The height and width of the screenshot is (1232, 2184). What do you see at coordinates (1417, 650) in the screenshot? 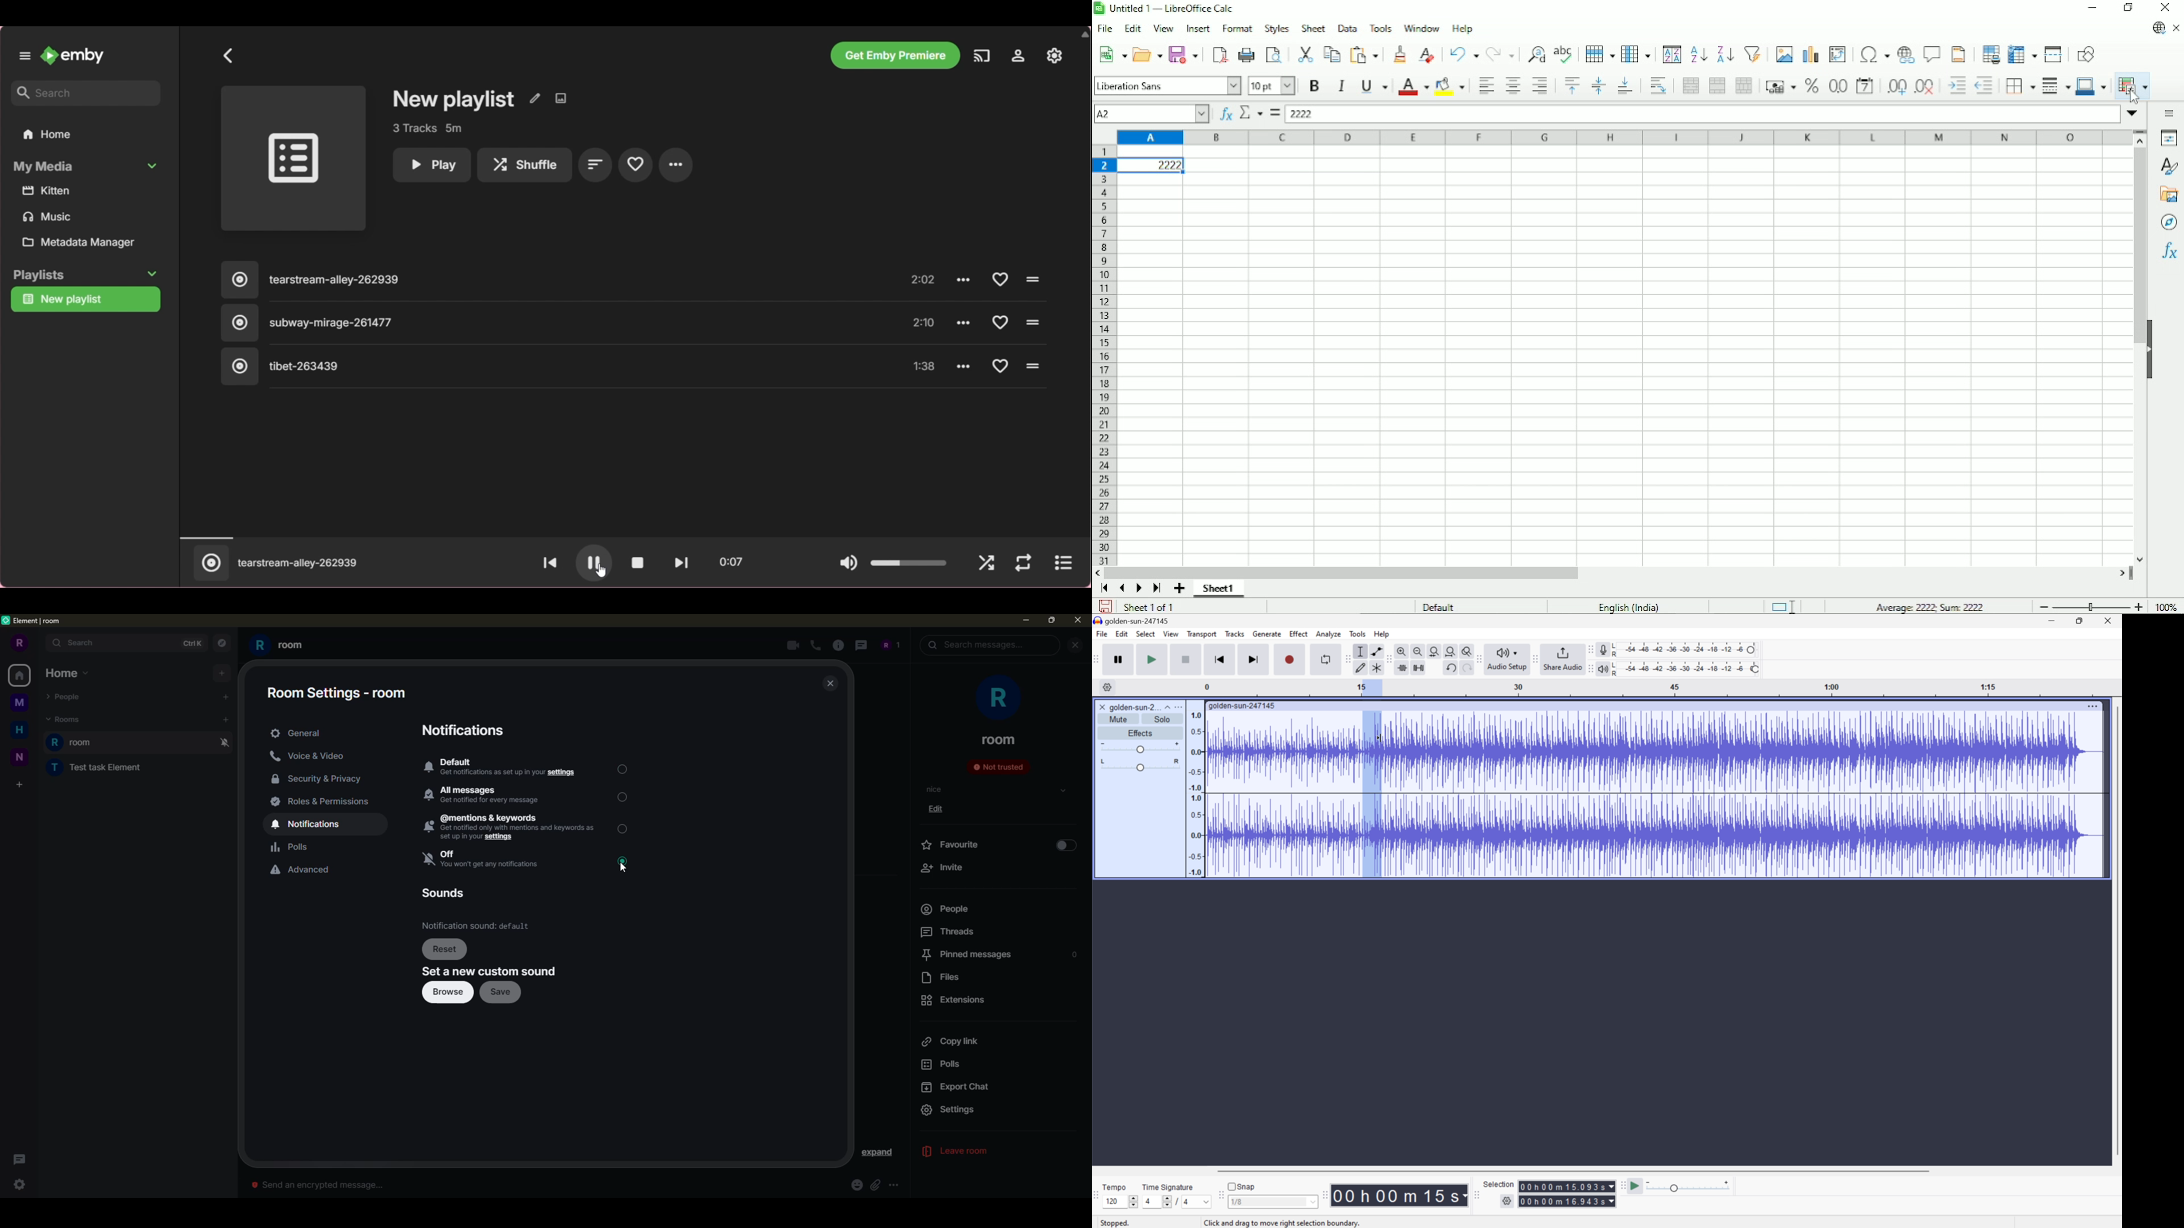
I see `Zoom out` at bounding box center [1417, 650].